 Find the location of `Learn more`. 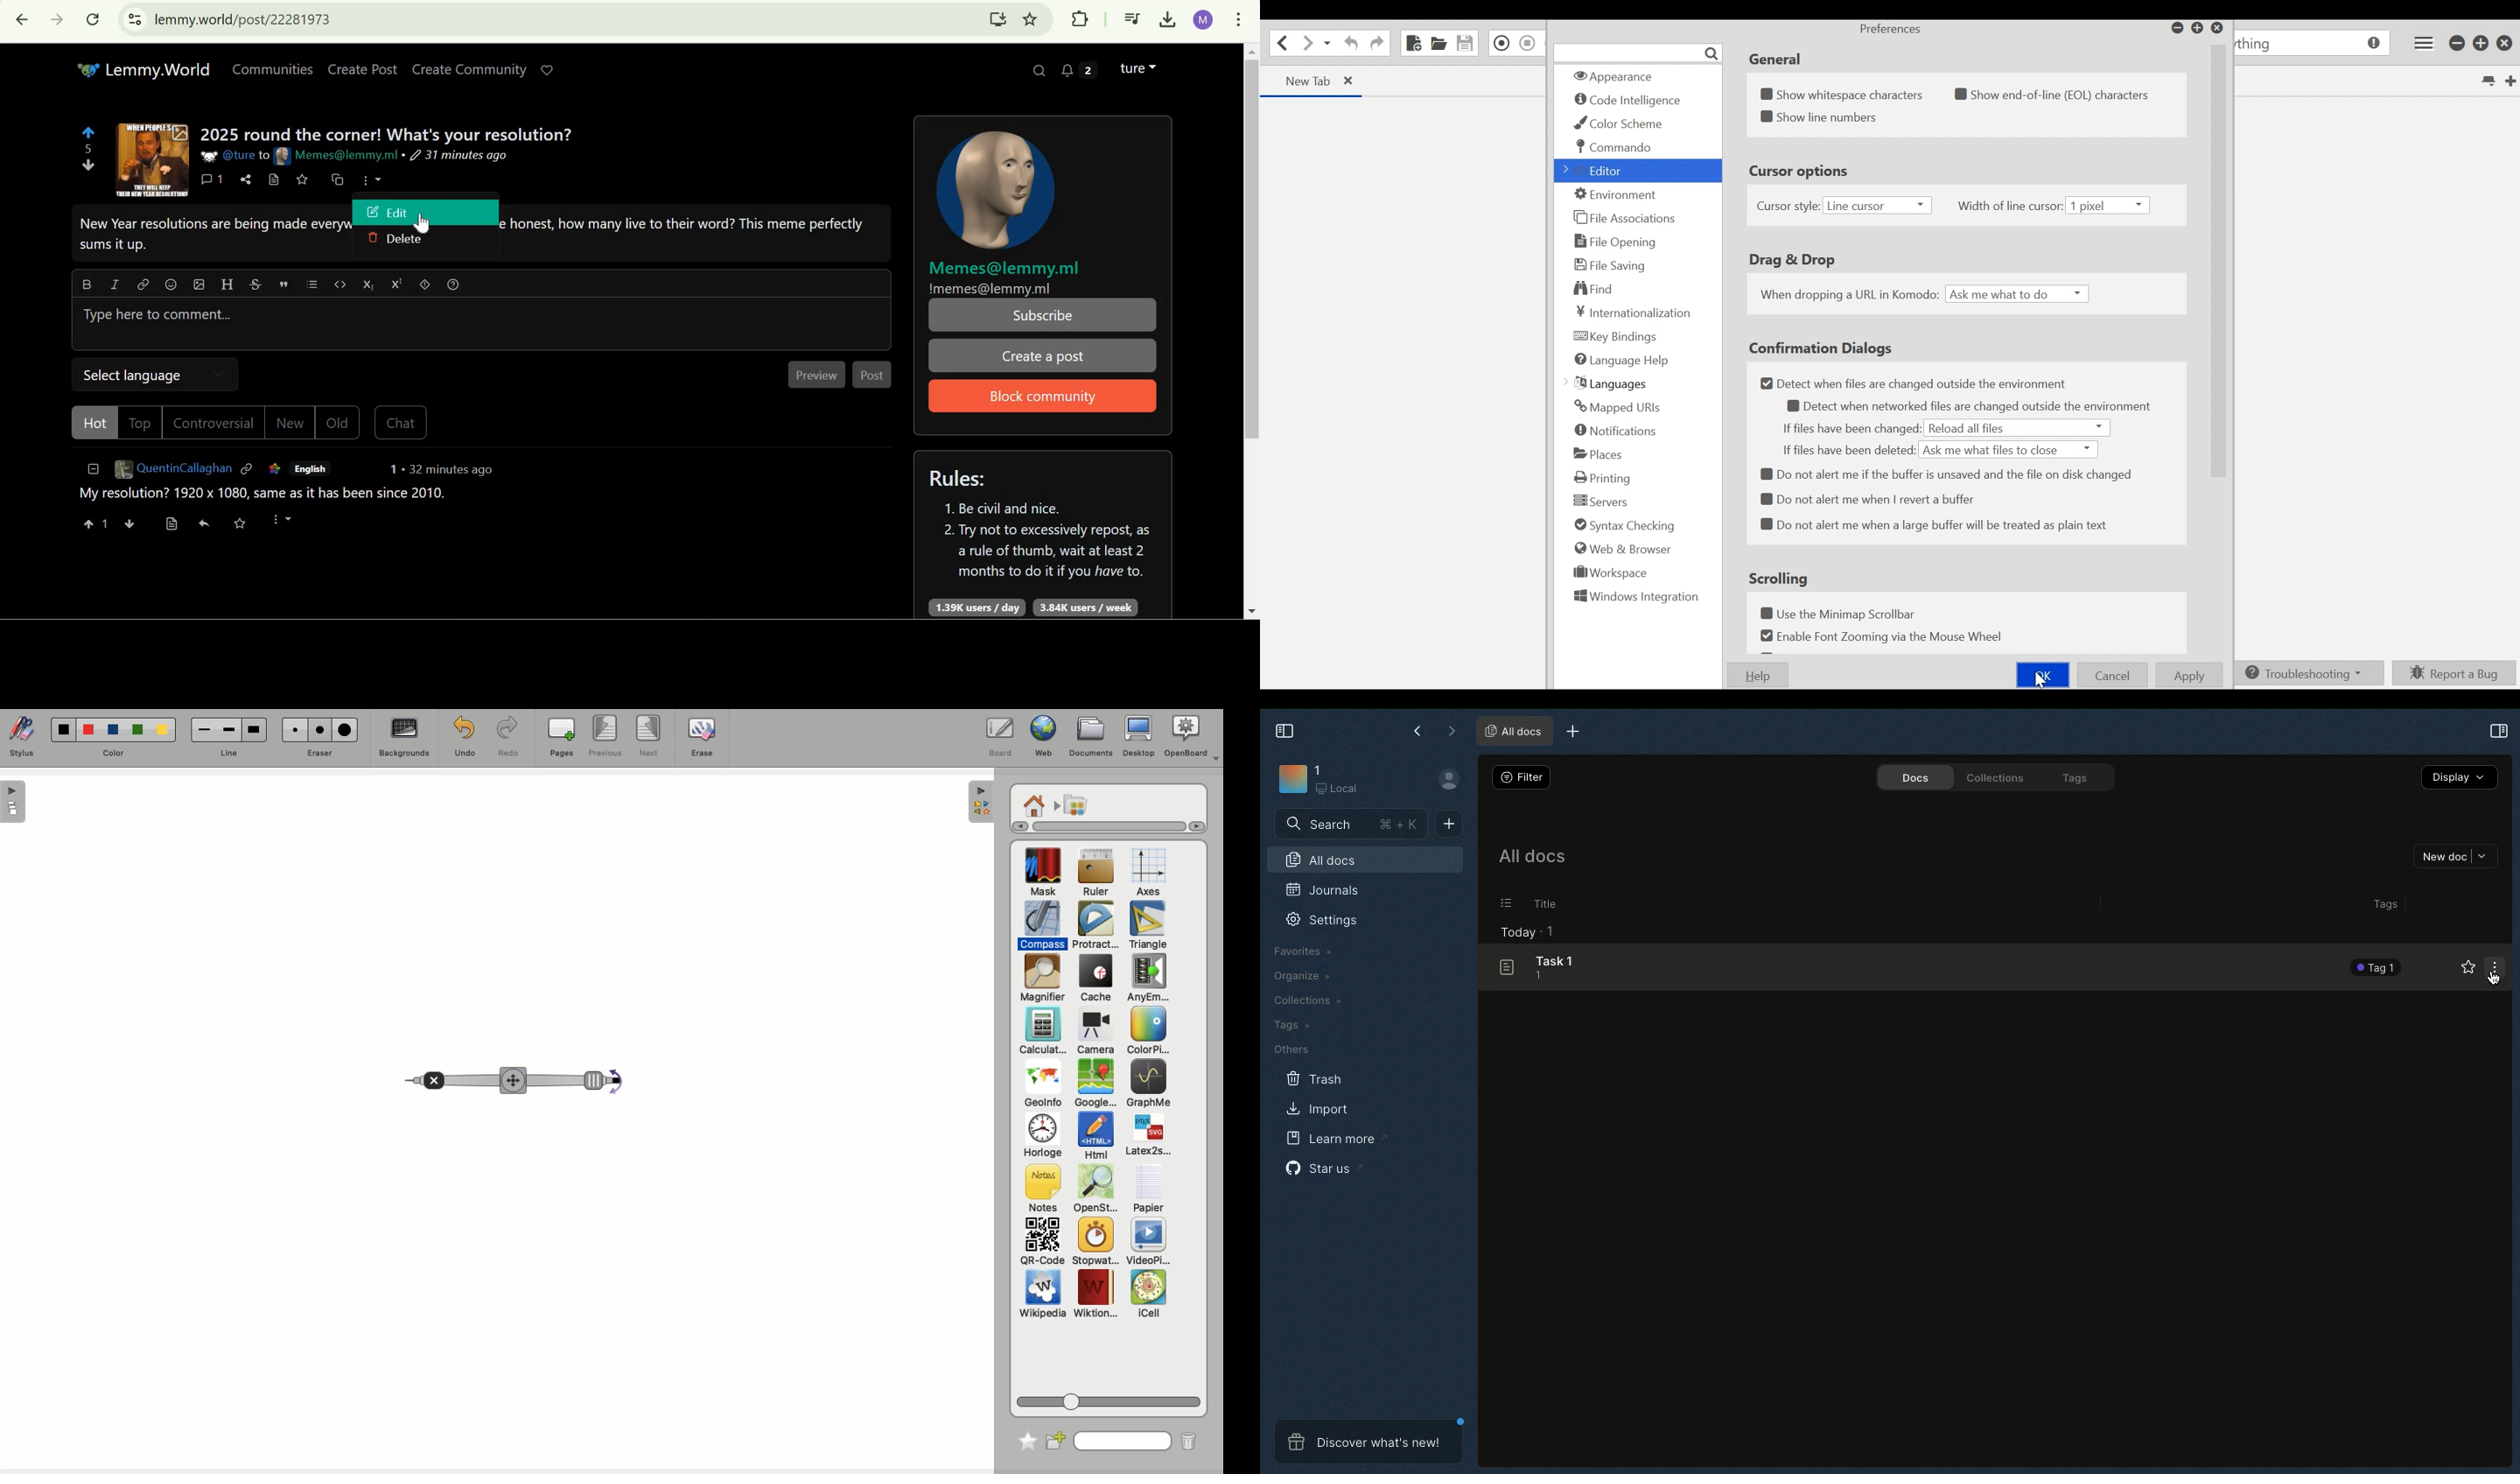

Learn more is located at coordinates (1333, 1137).